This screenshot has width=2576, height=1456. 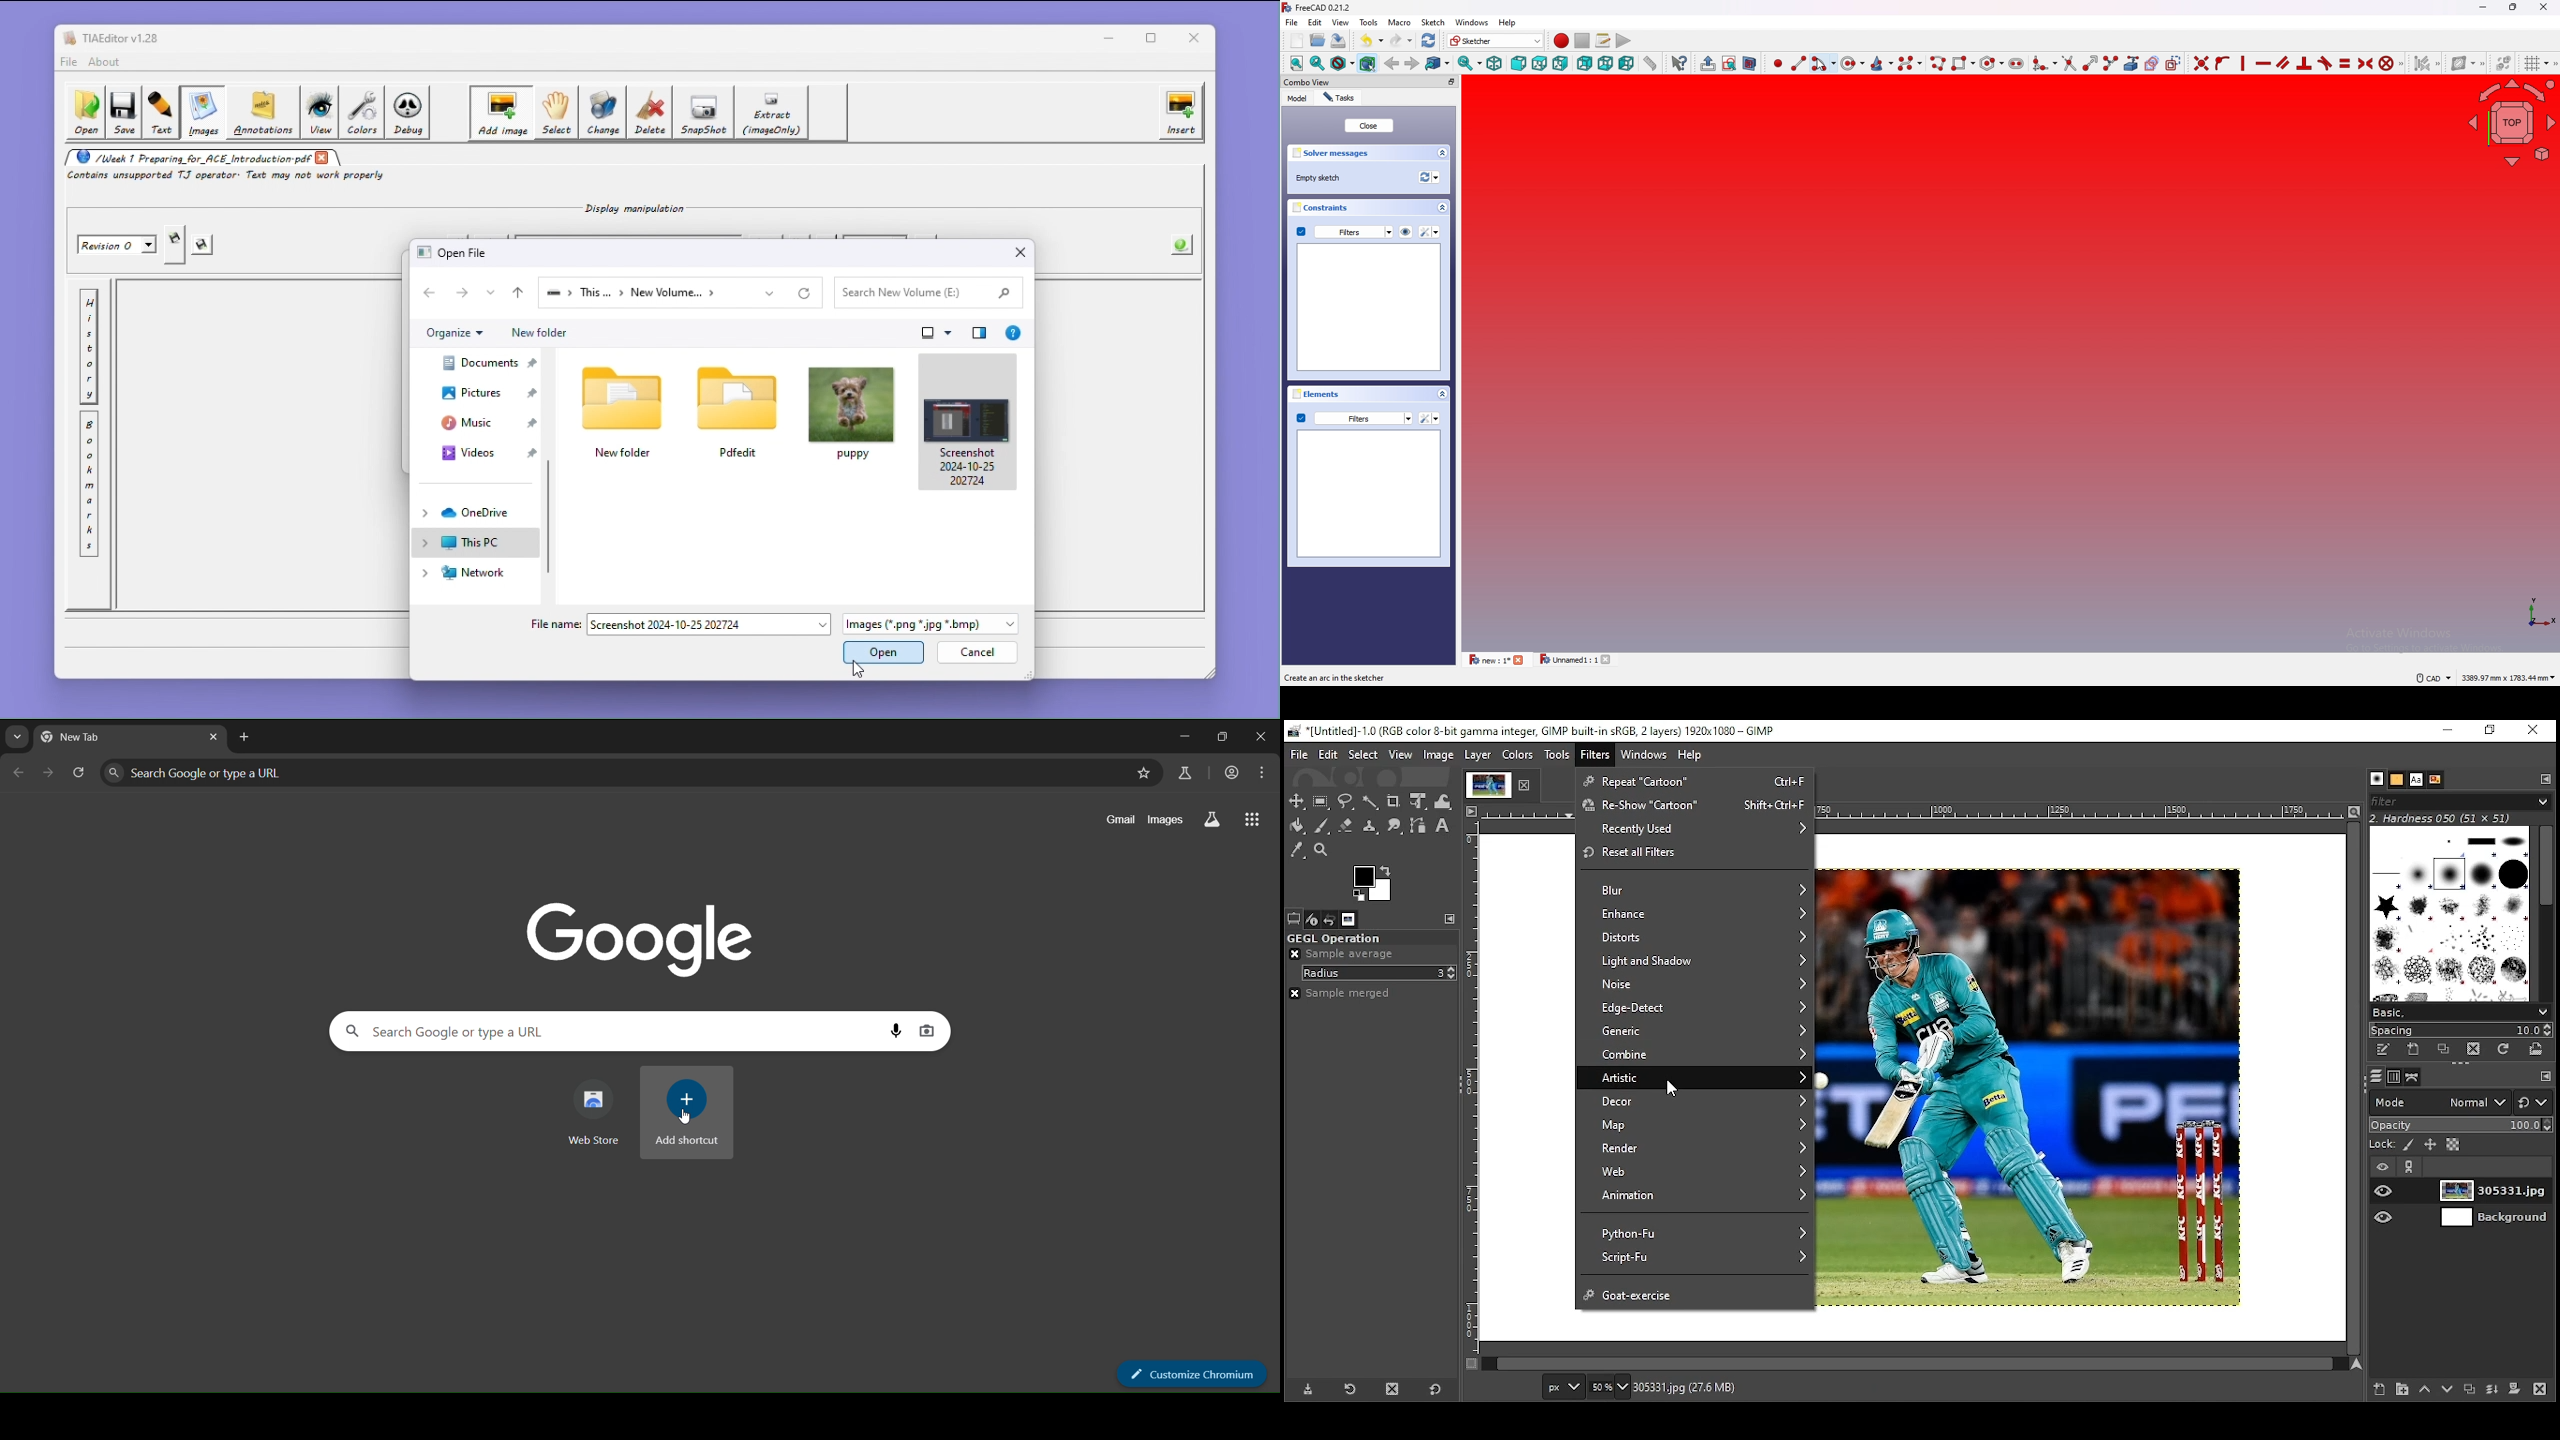 I want to click on constraint point onto object, so click(x=2223, y=63).